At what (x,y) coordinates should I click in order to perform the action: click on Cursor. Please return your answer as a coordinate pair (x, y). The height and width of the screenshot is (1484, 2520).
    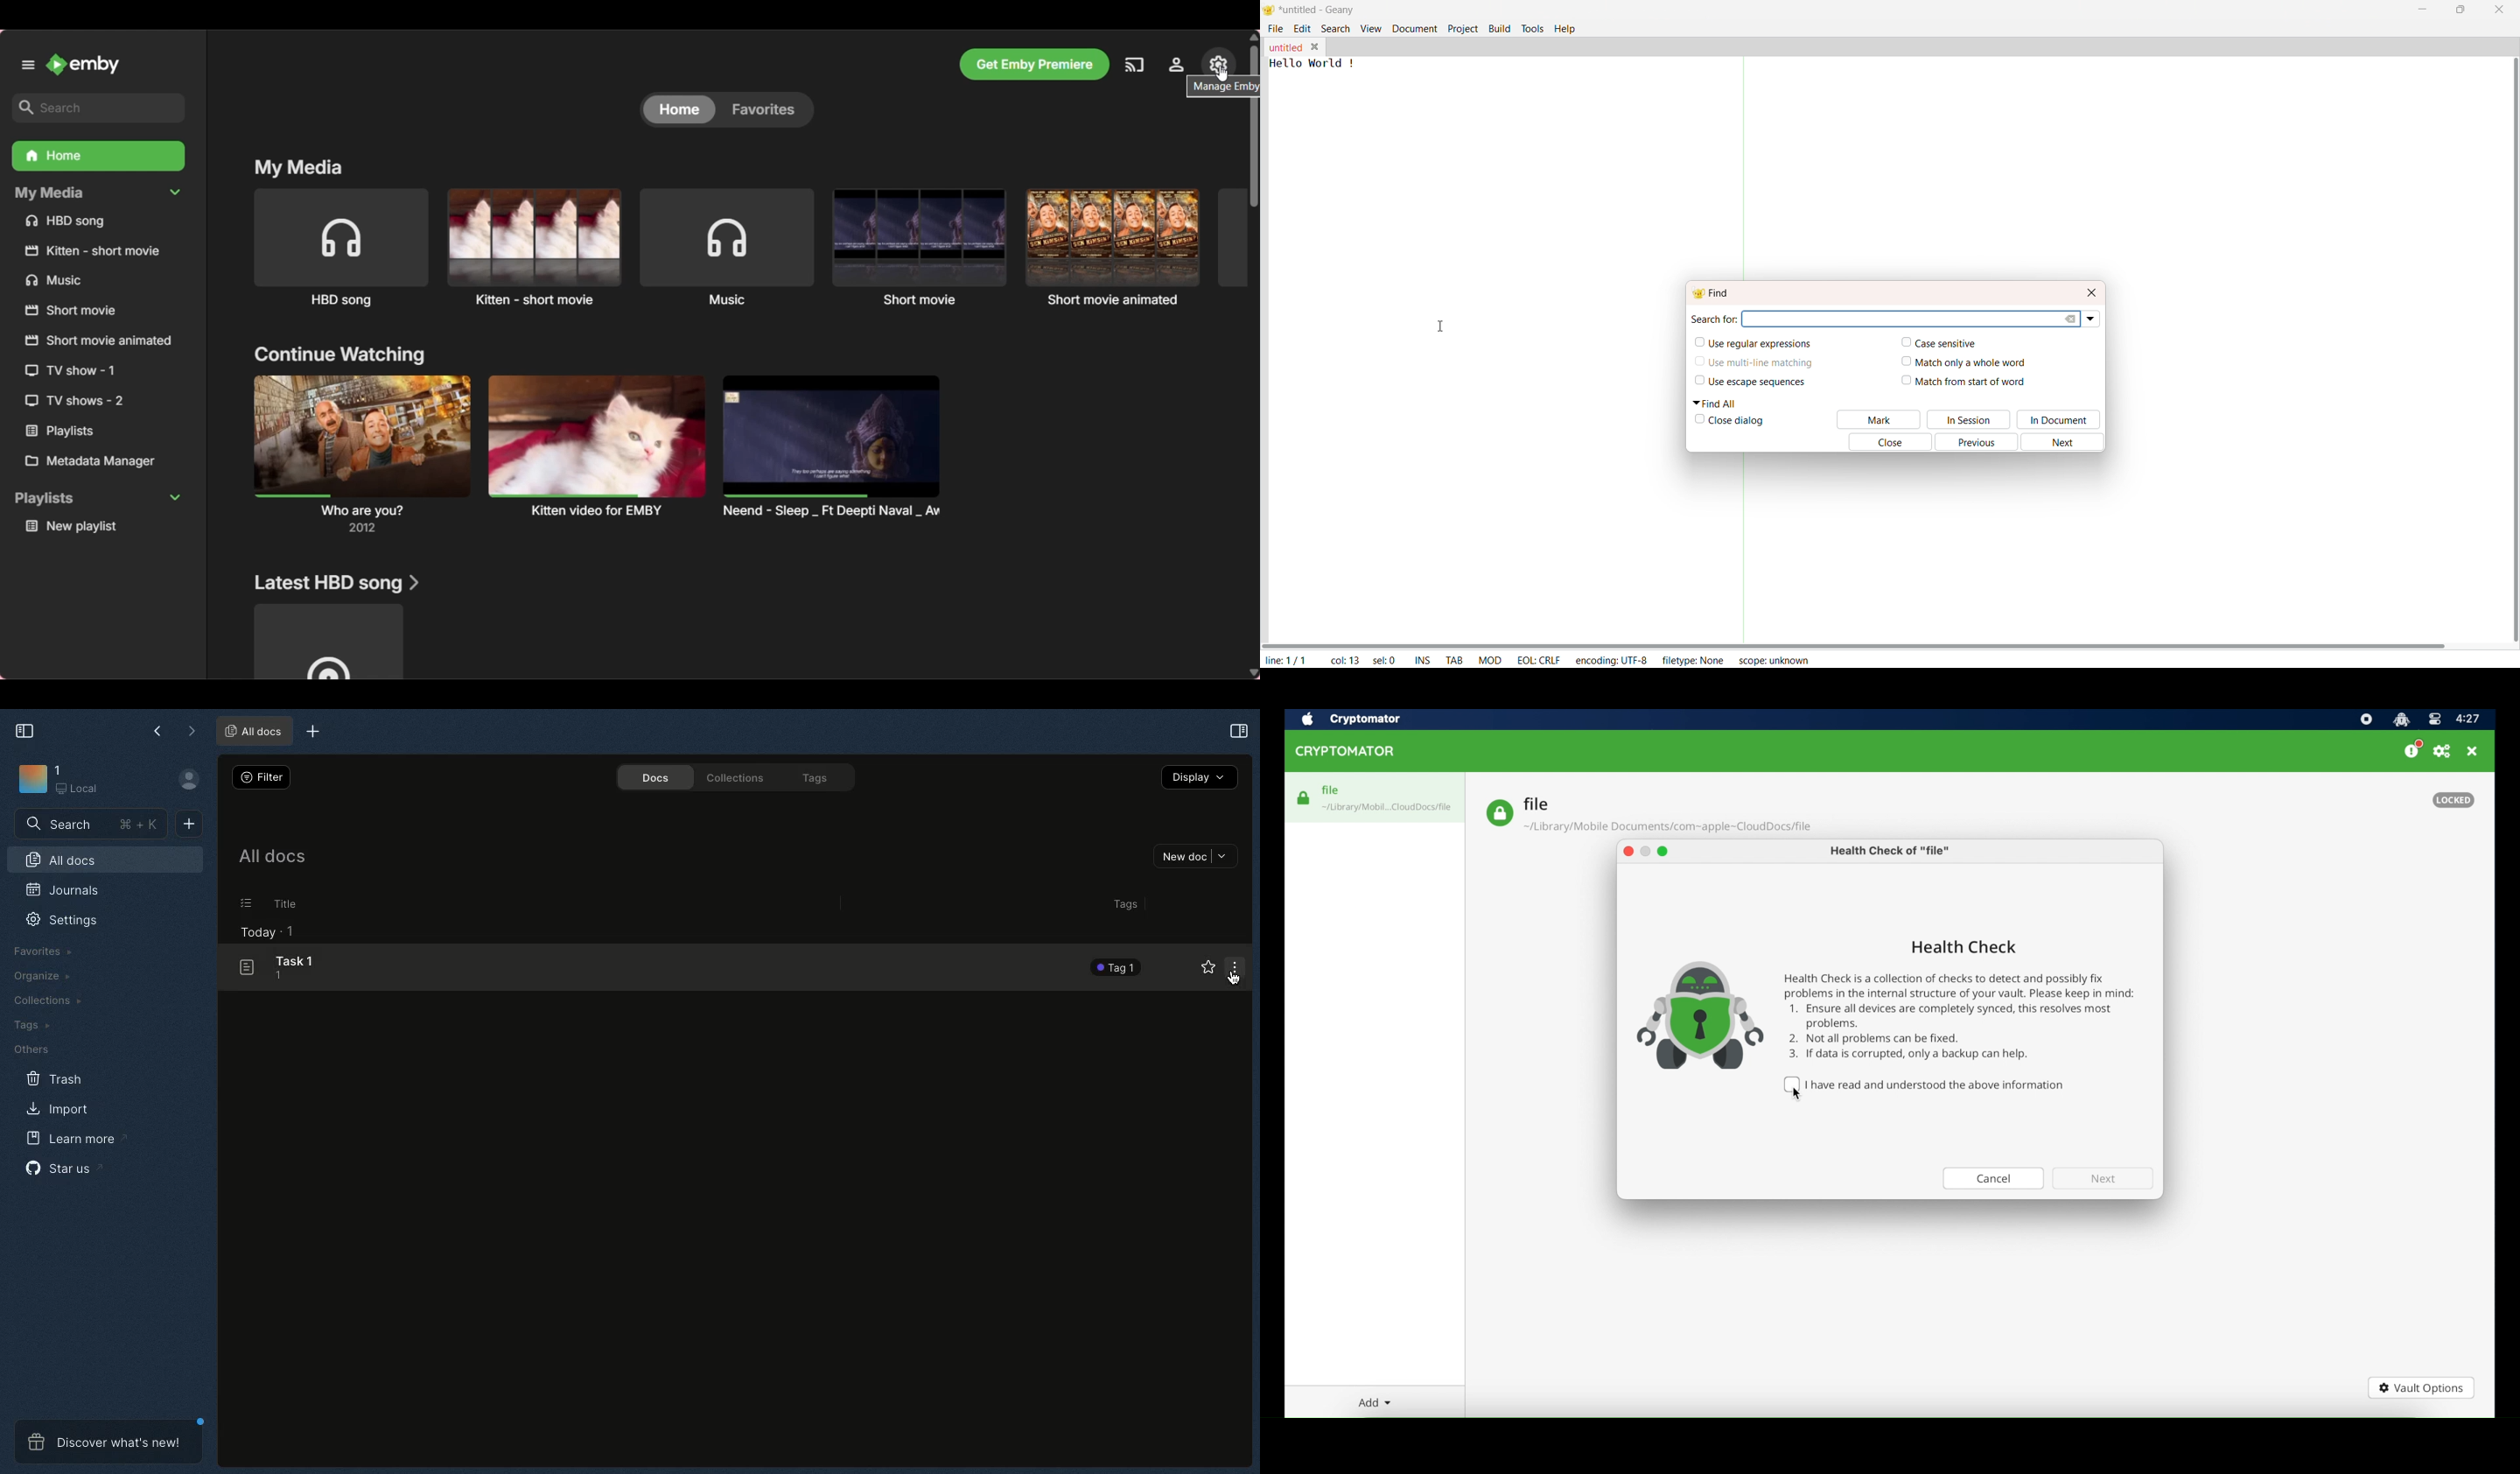
    Looking at the image, I should click on (1444, 328).